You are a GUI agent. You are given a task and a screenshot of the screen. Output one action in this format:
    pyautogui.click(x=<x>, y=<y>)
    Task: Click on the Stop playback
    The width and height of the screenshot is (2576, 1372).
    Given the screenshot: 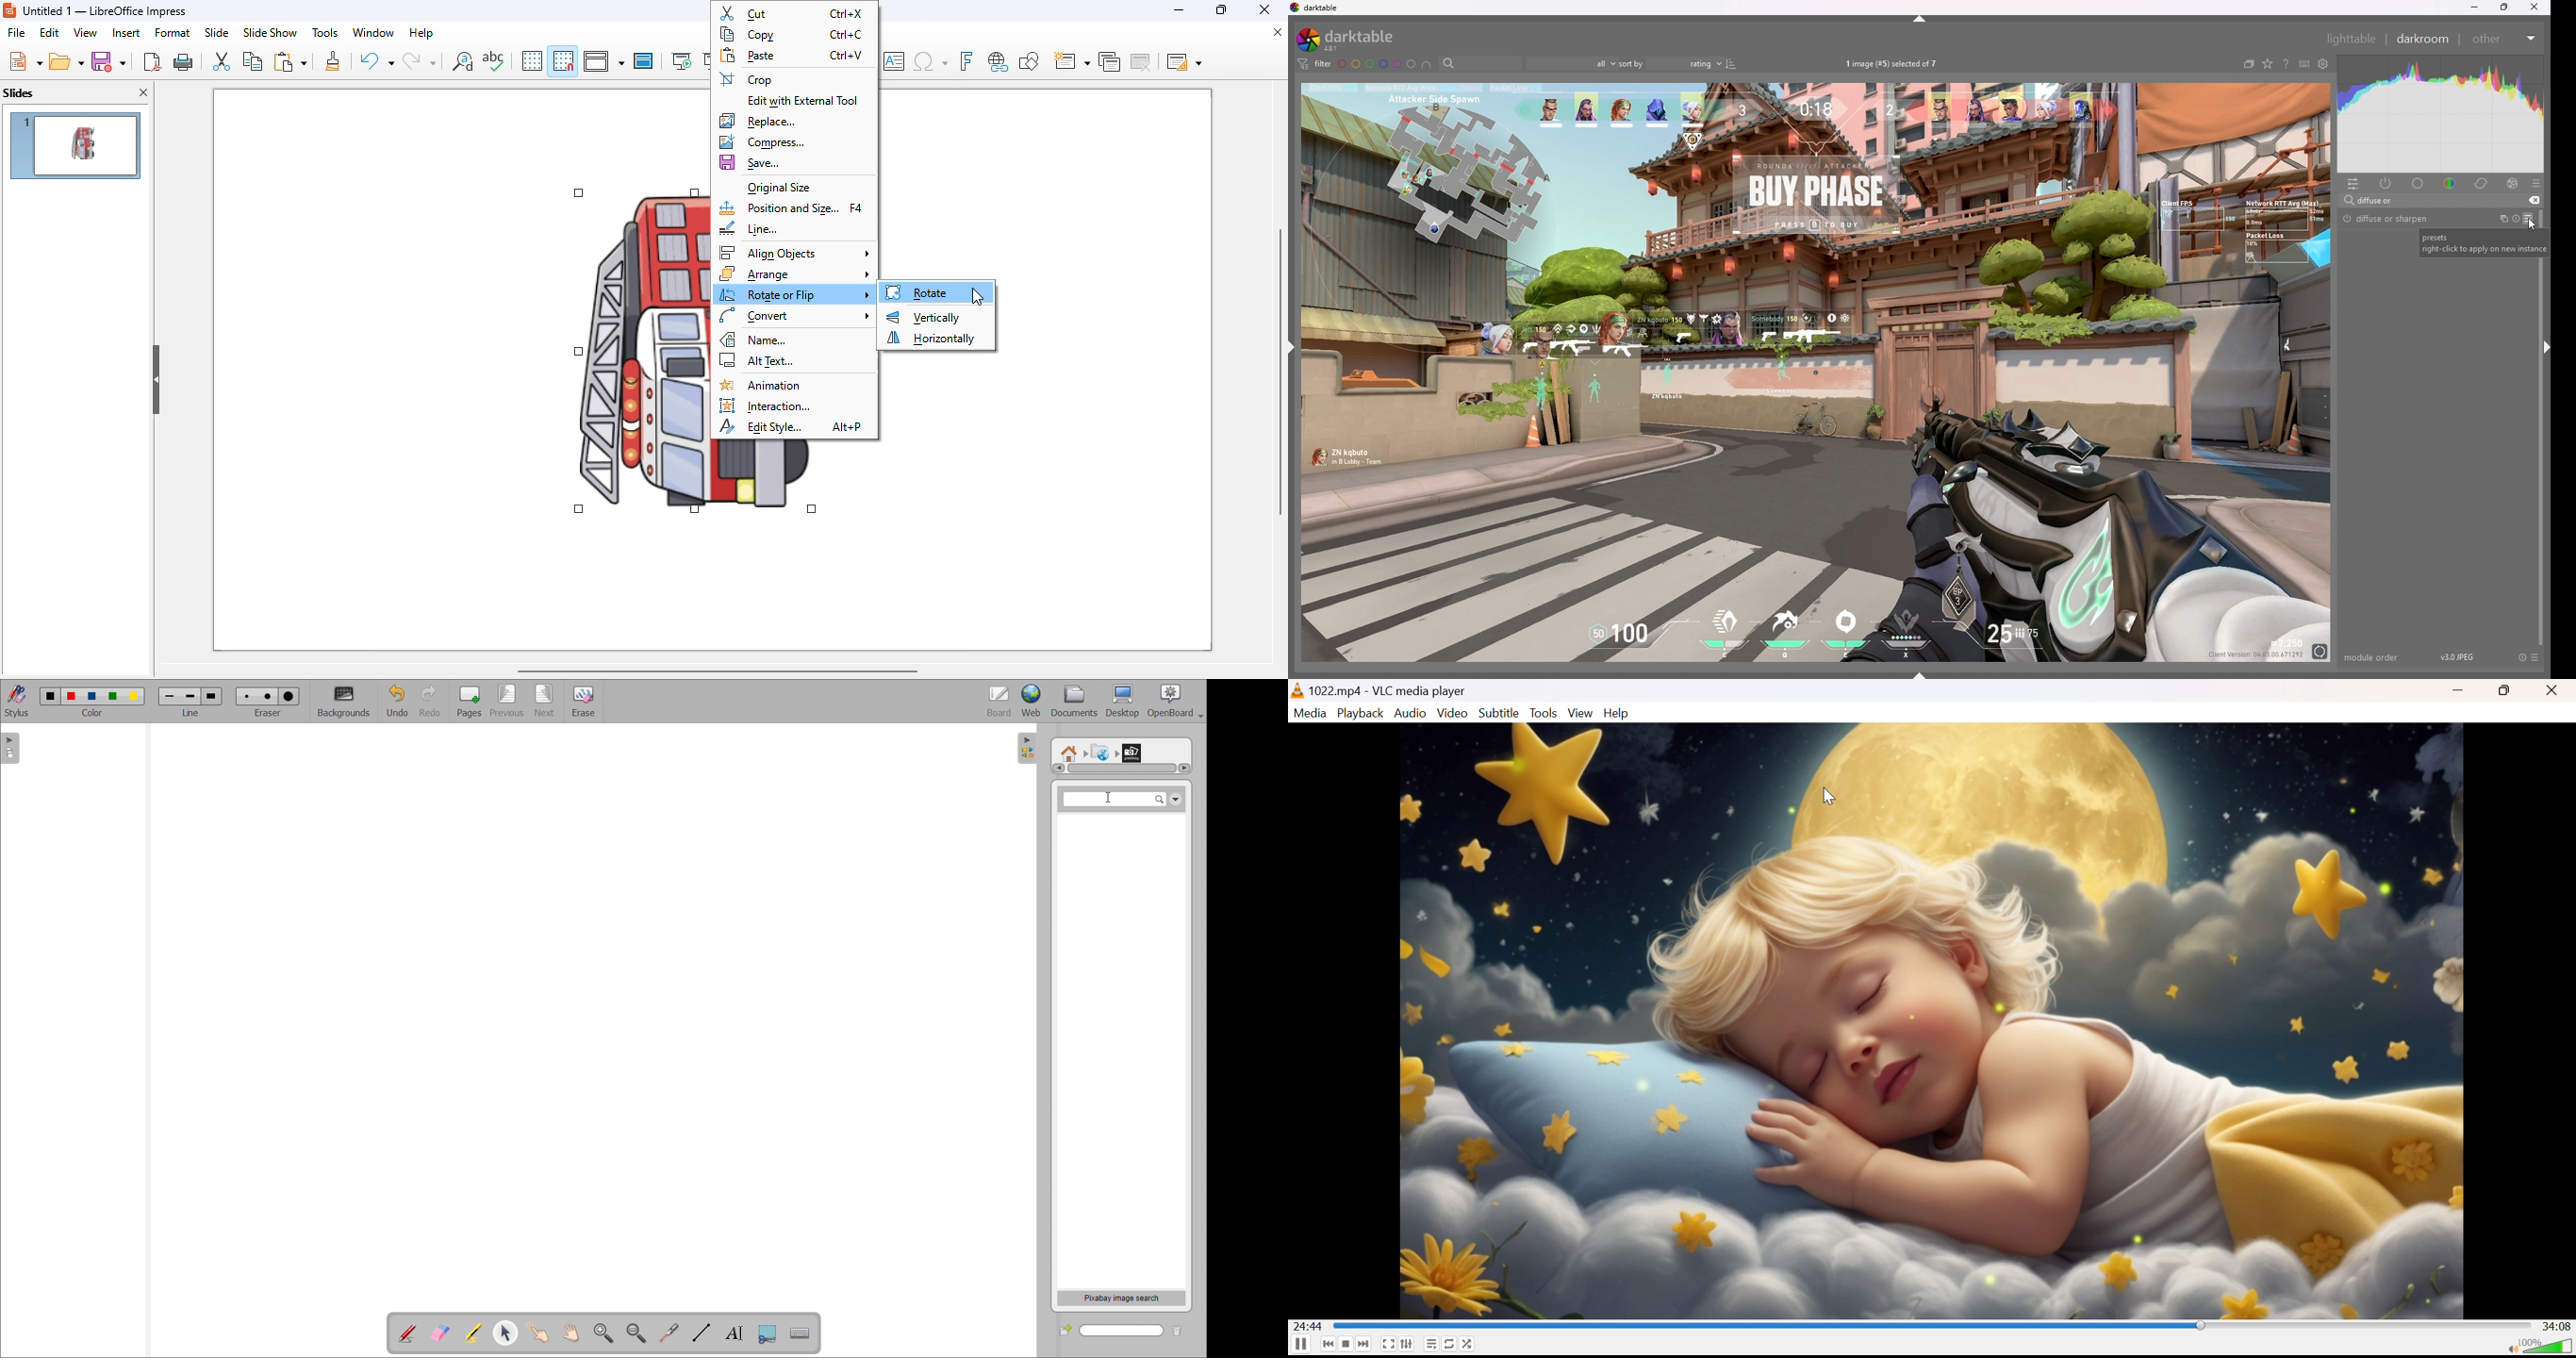 What is the action you would take?
    pyautogui.click(x=1347, y=1345)
    